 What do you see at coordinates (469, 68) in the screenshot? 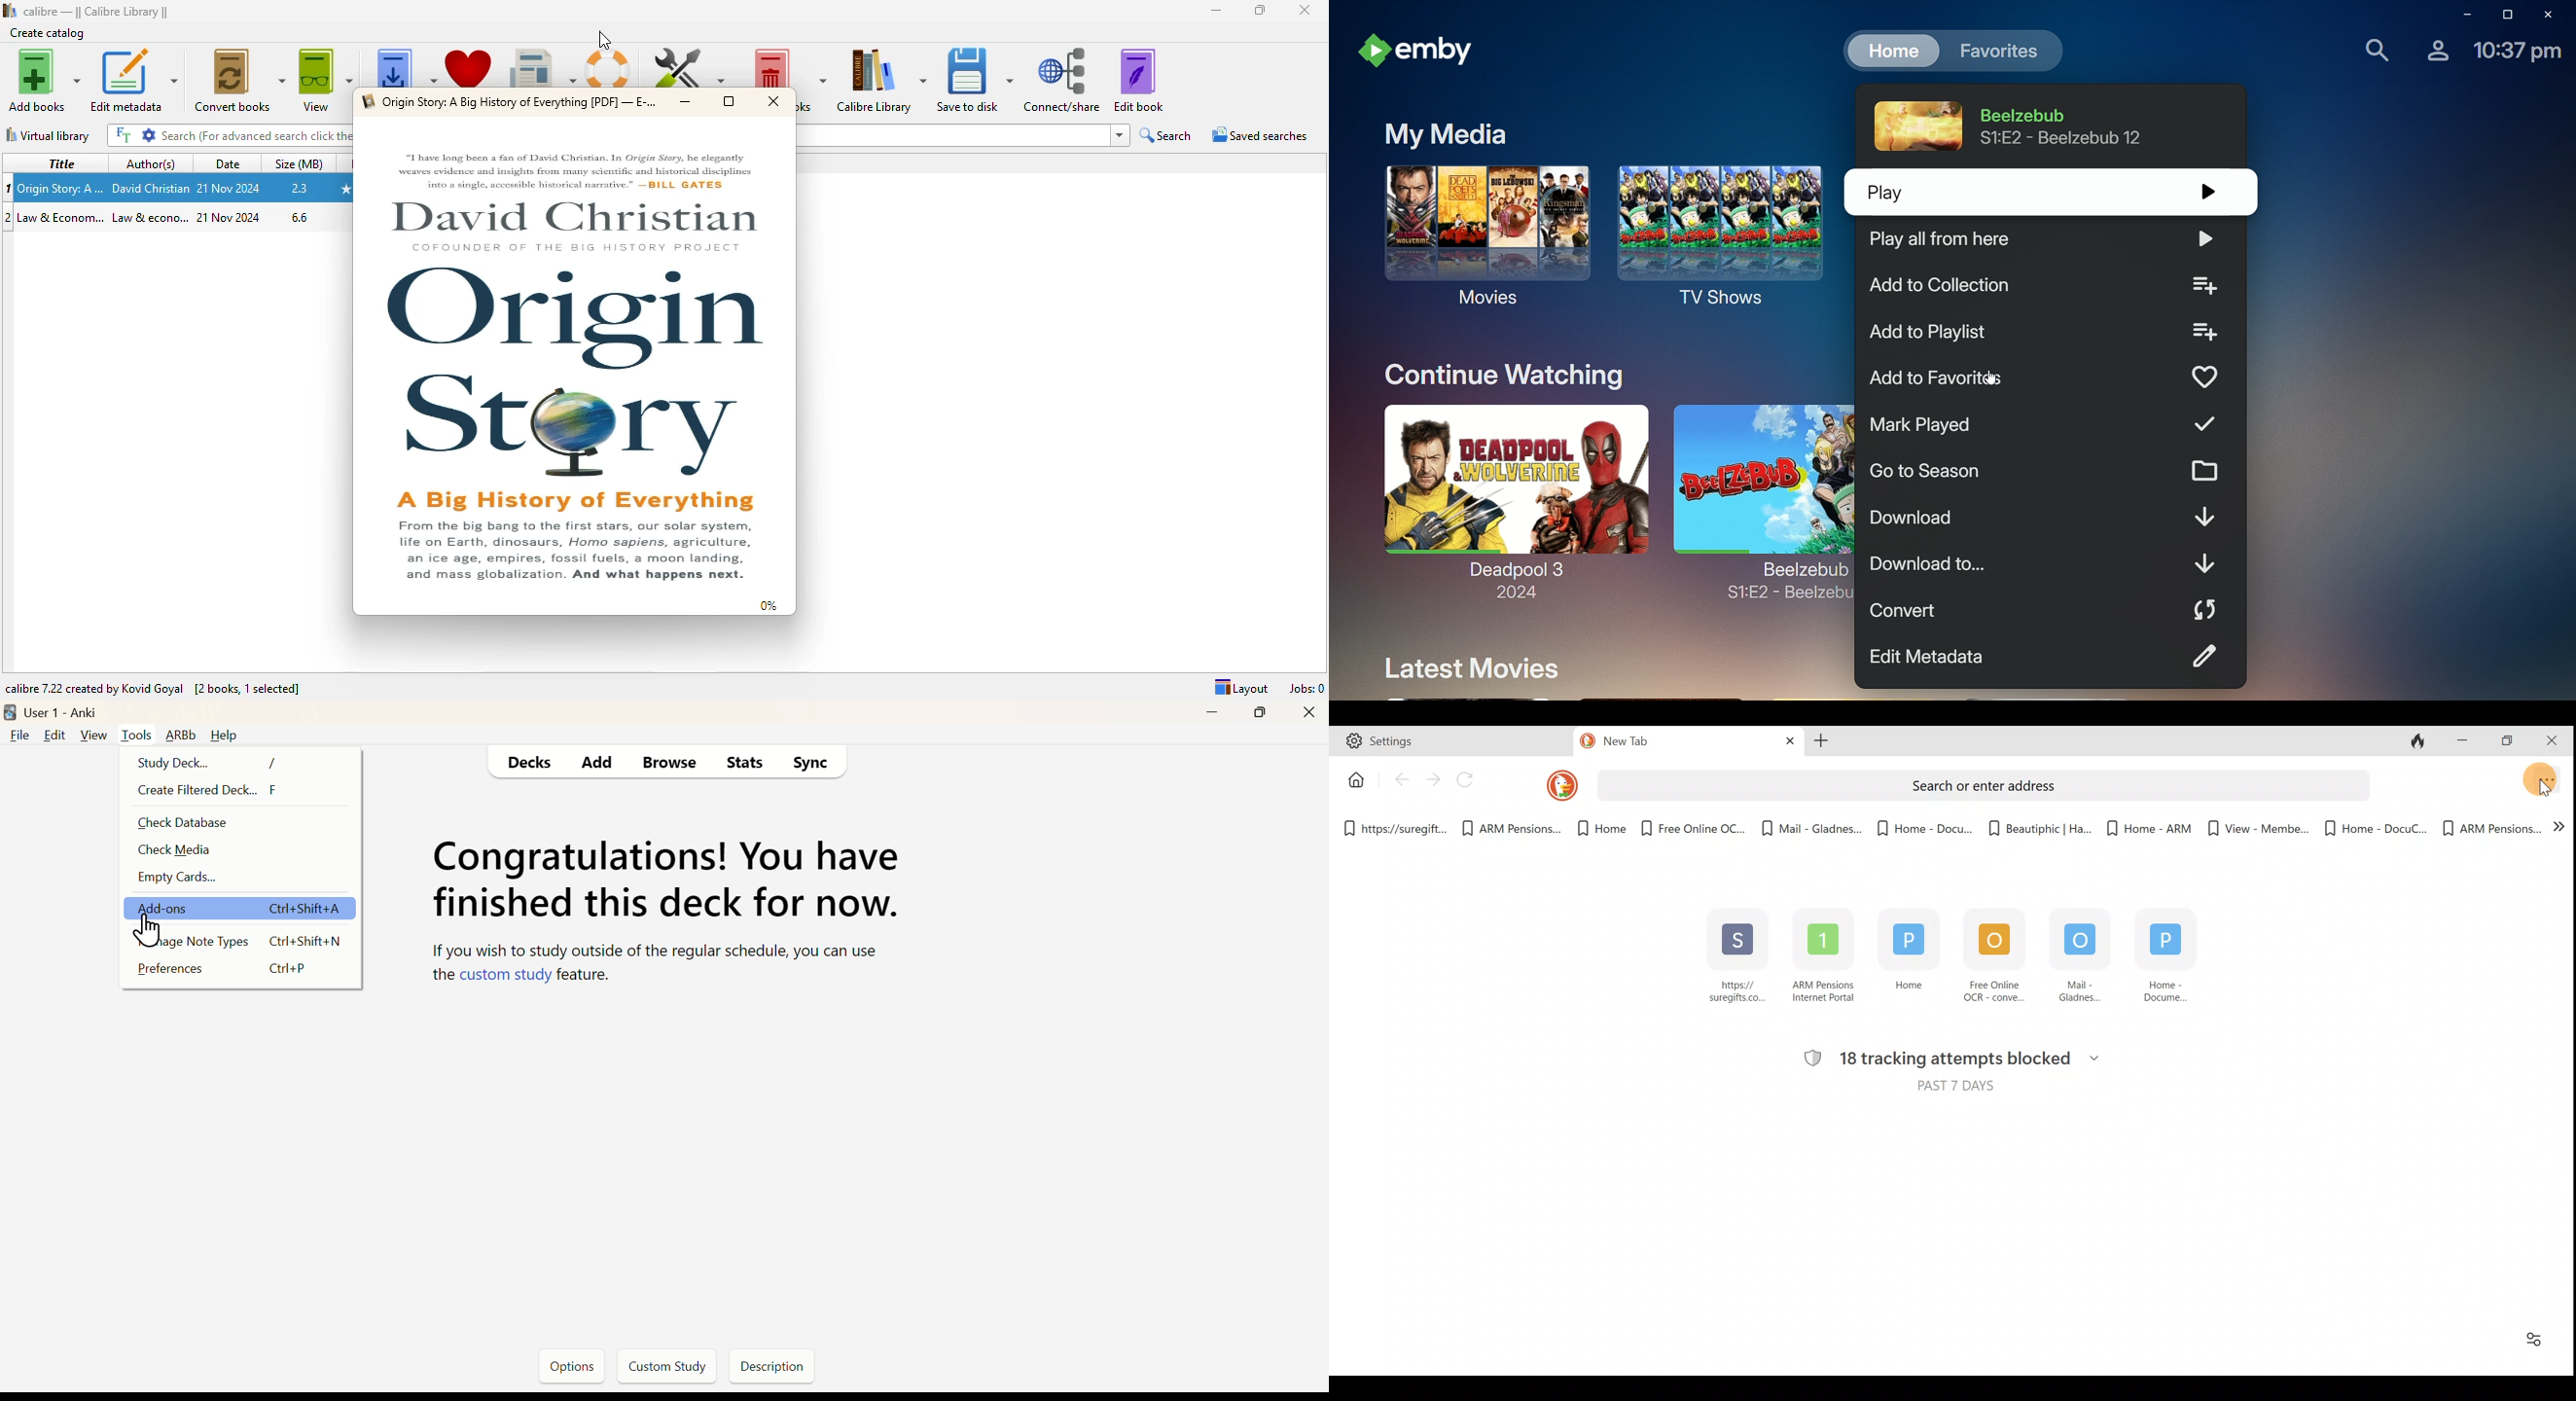
I see `donate to support calibre` at bounding box center [469, 68].